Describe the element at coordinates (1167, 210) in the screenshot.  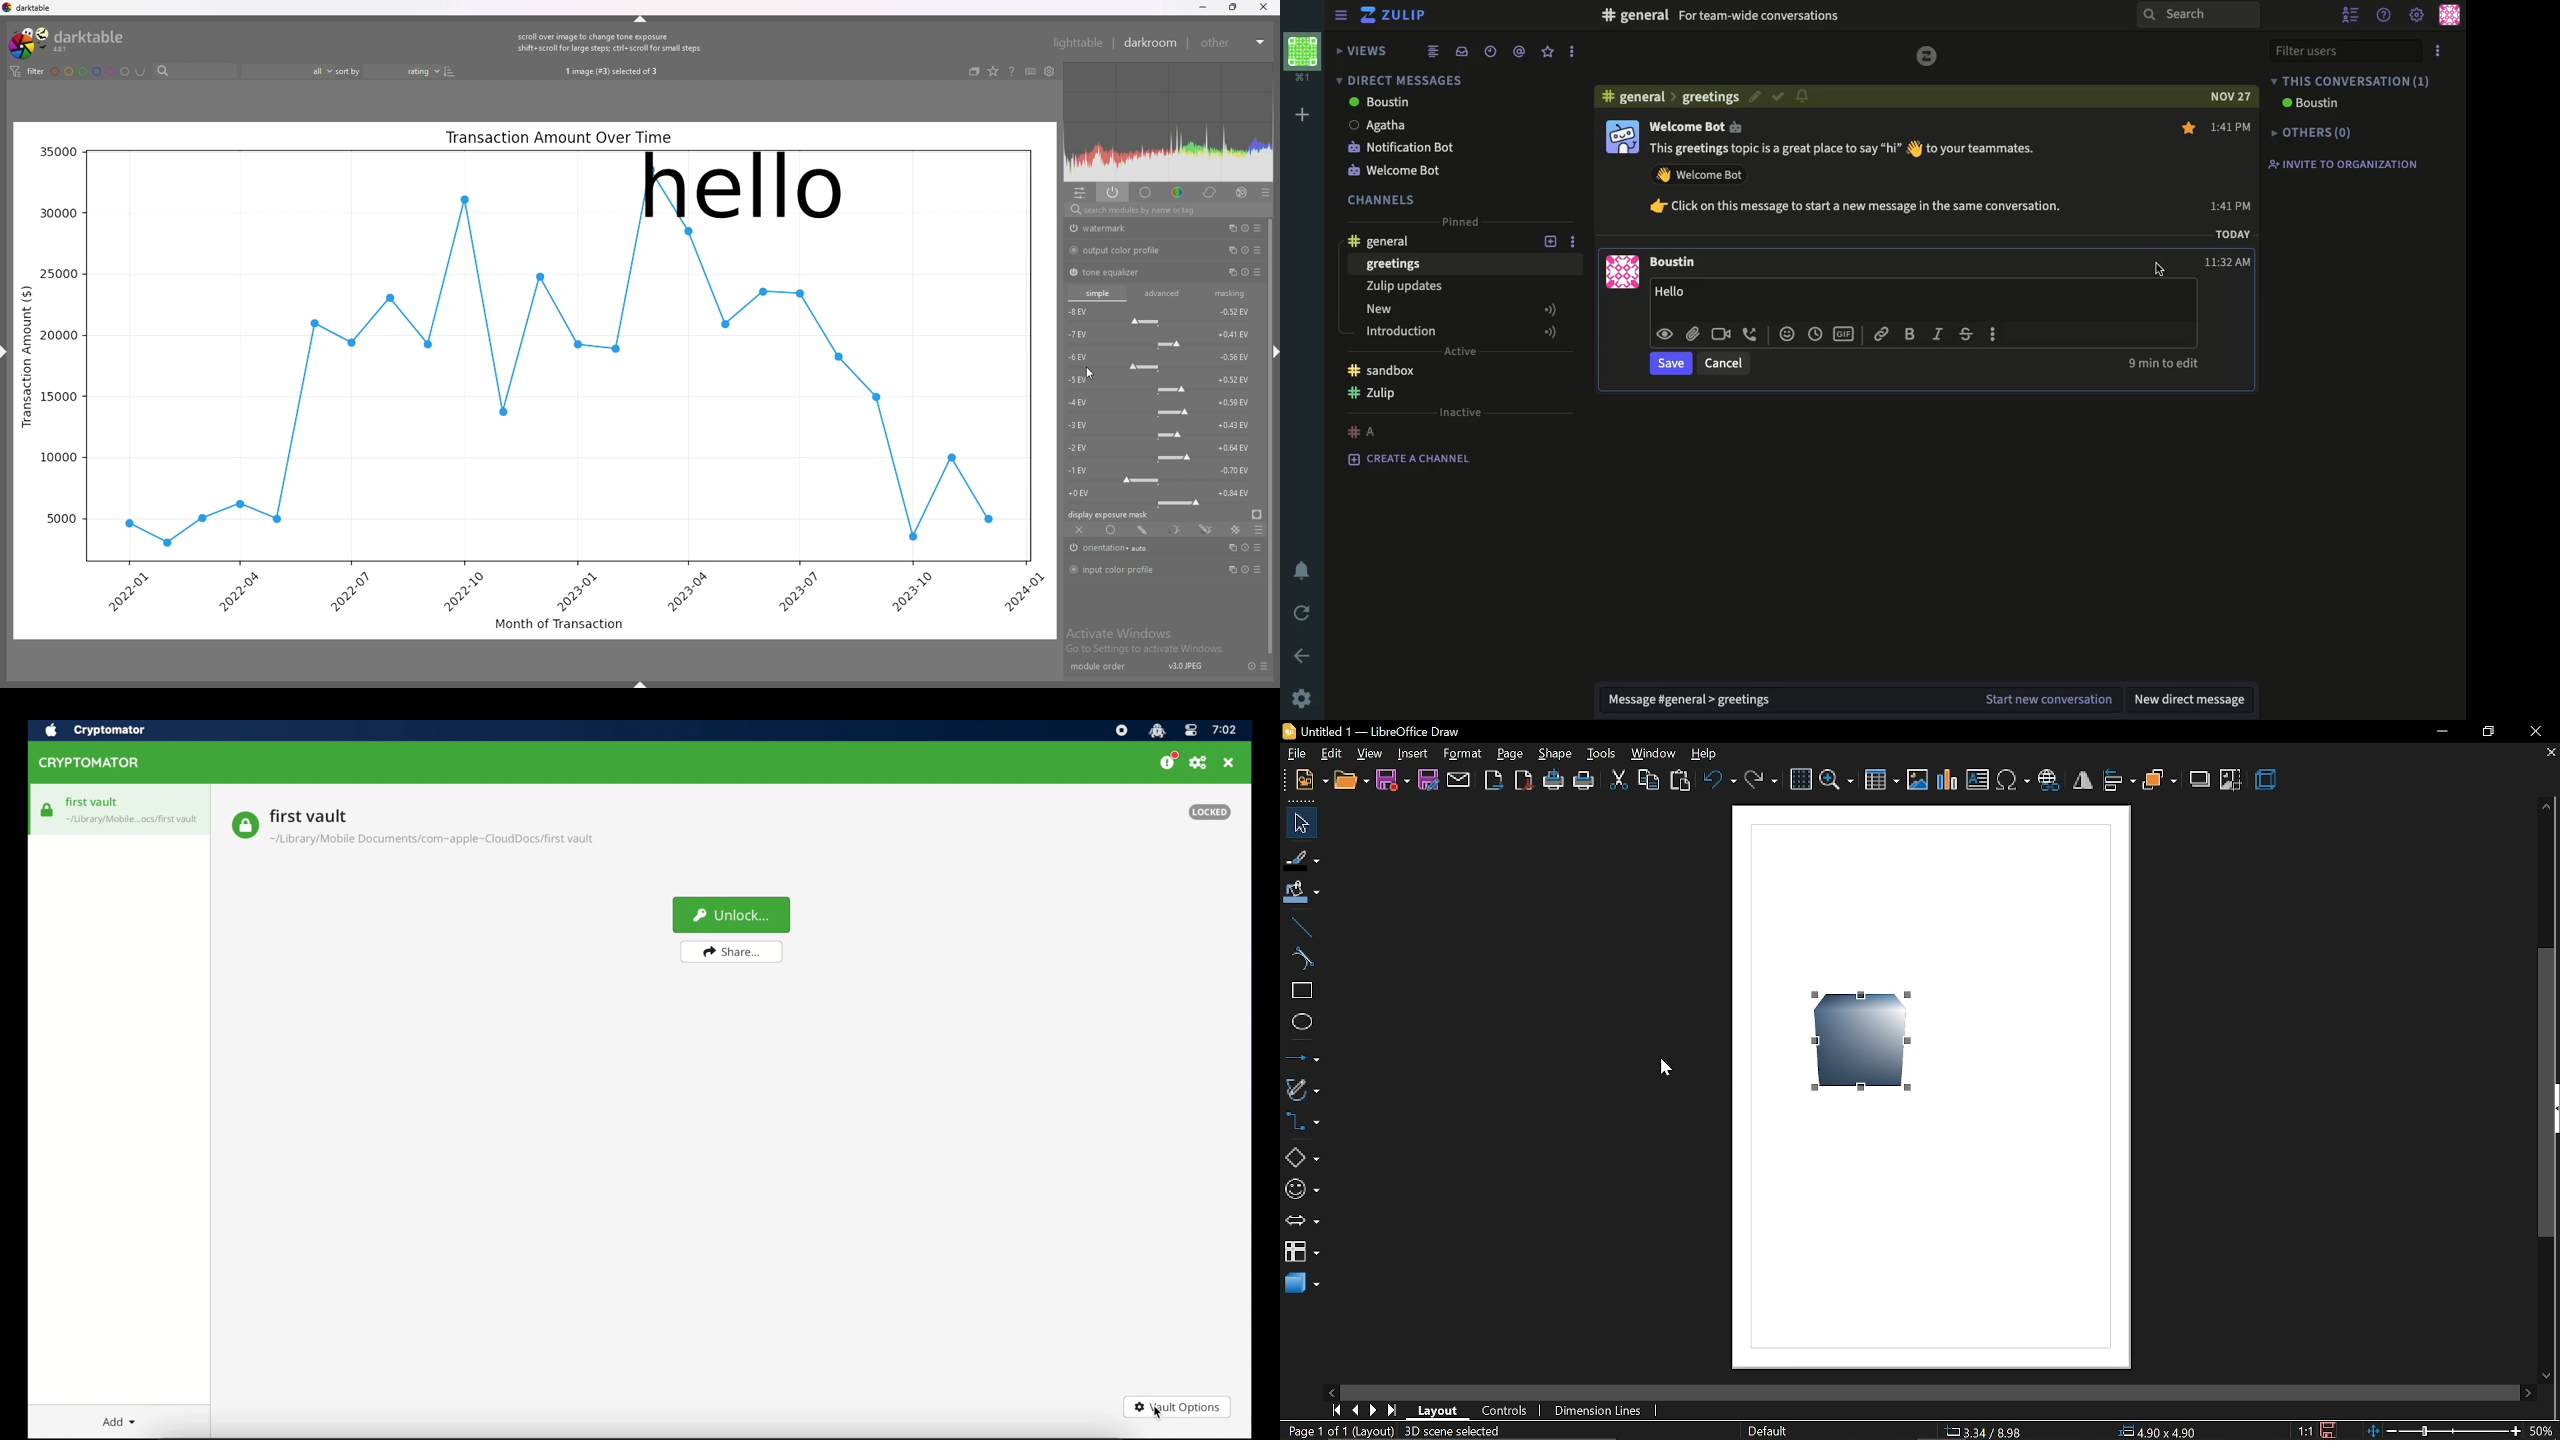
I see `search modules` at that location.